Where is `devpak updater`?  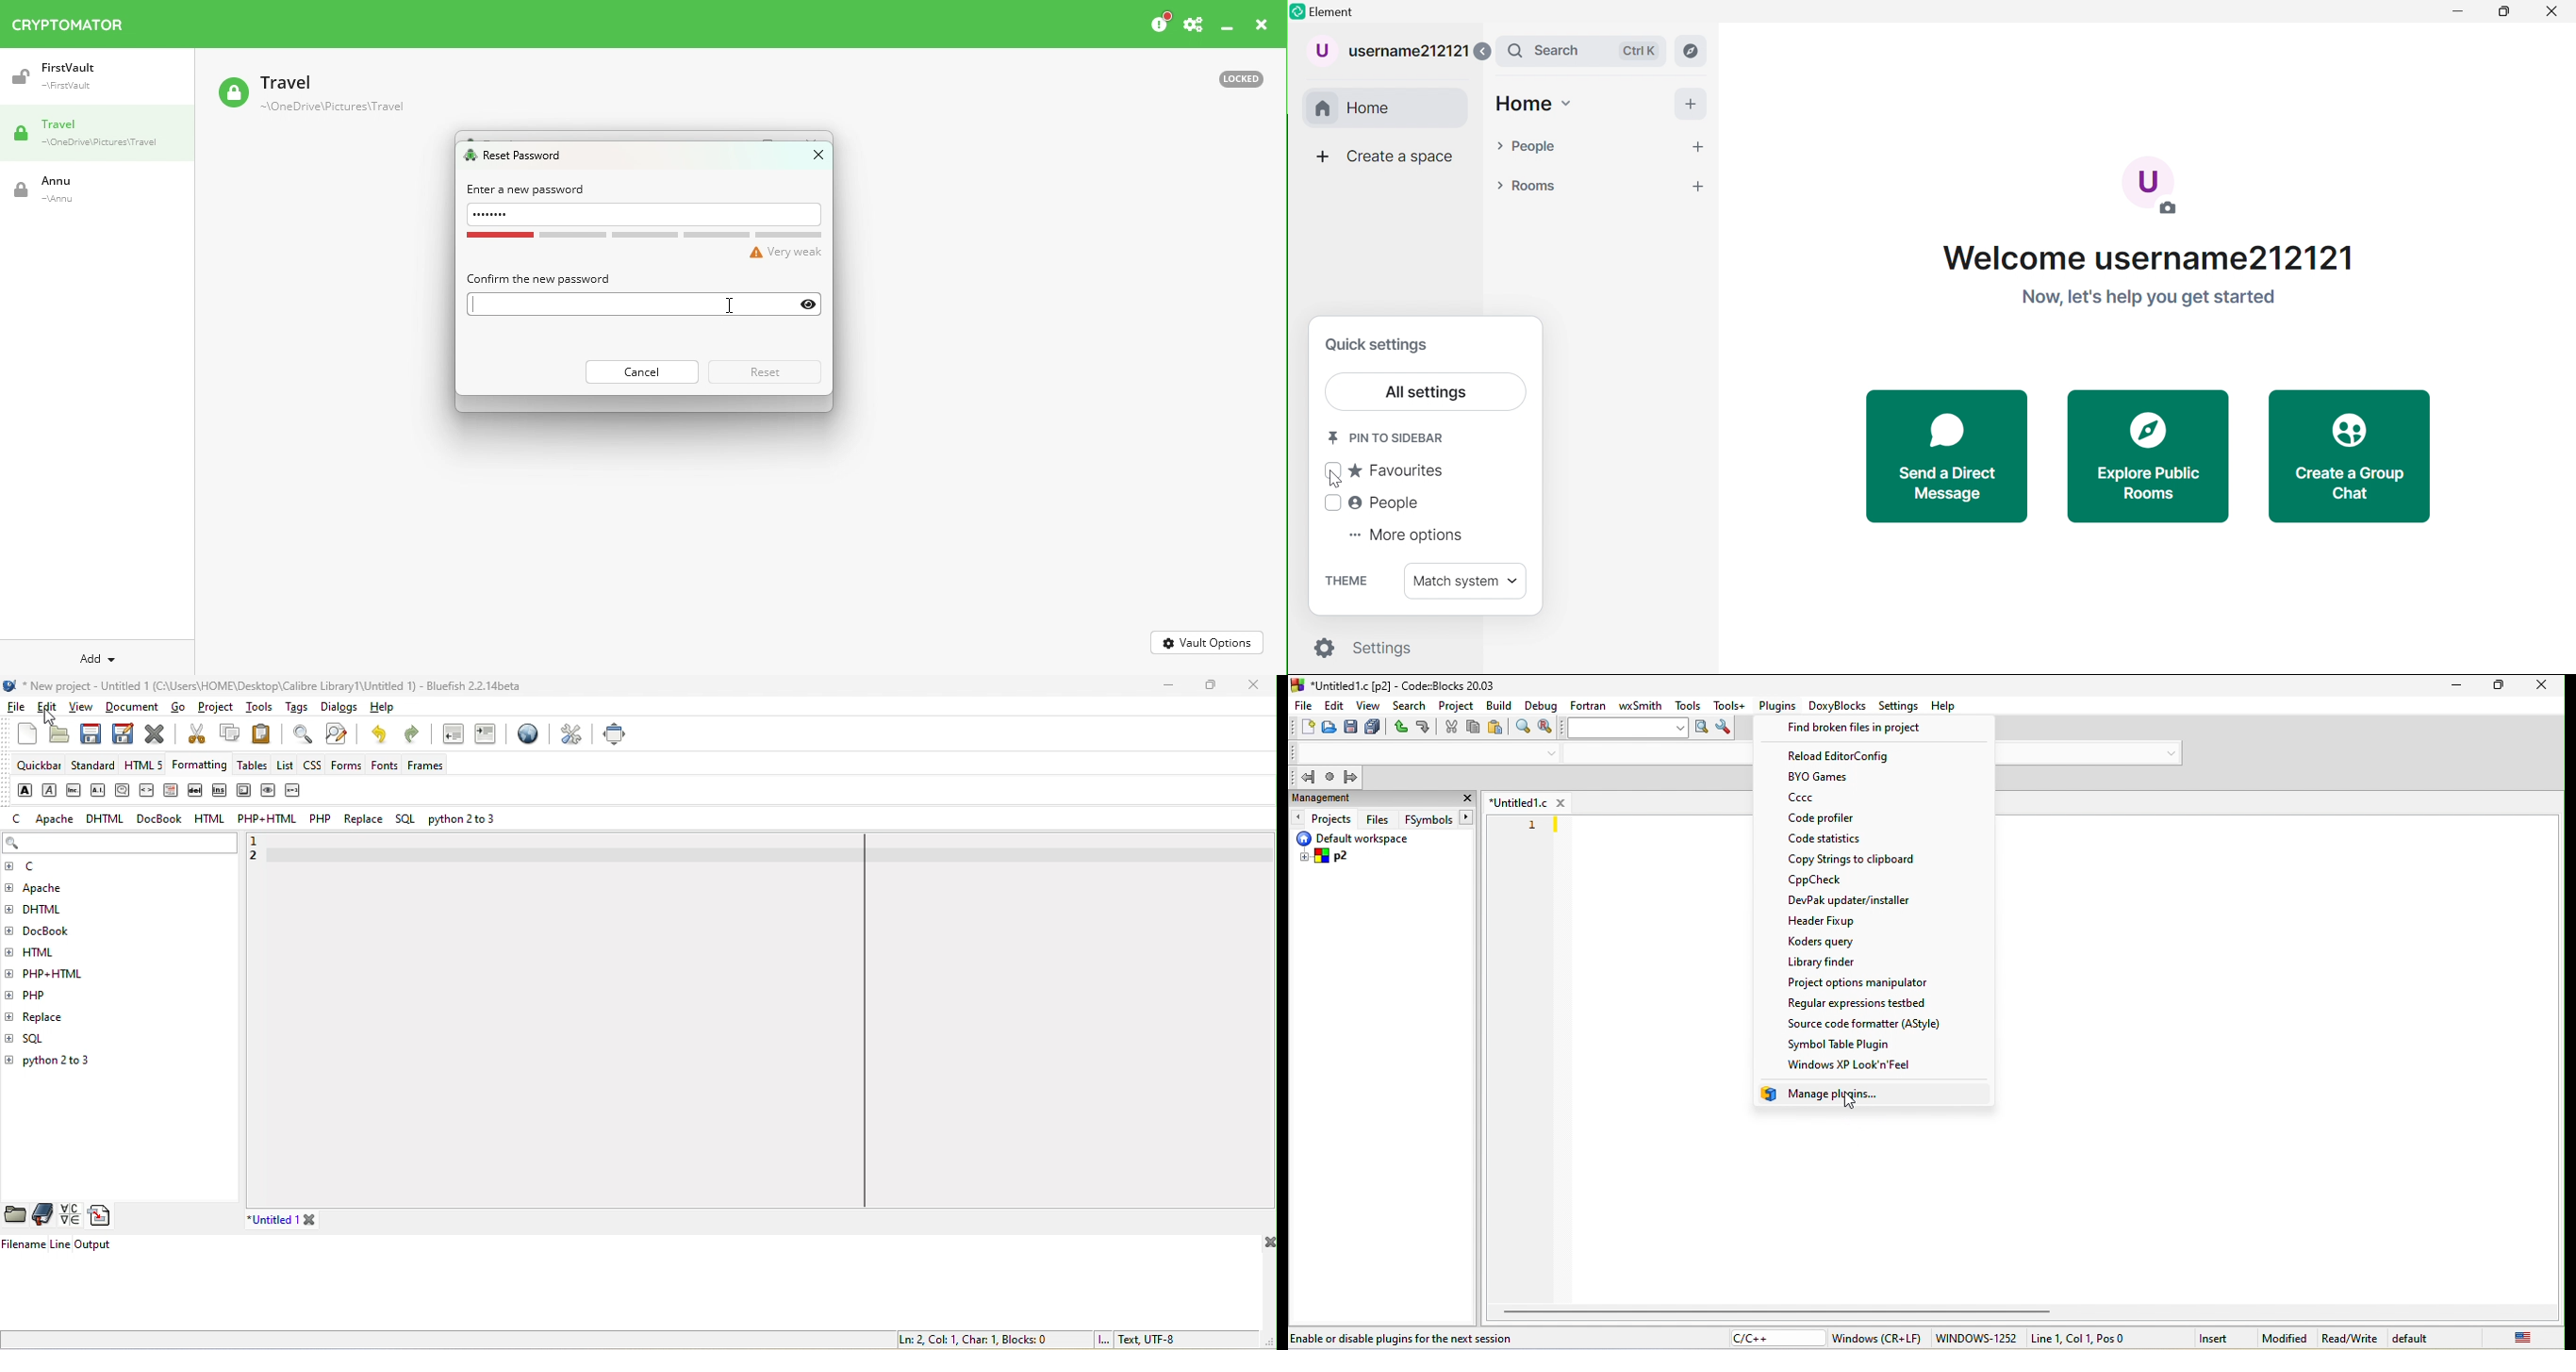 devpak updater is located at coordinates (1854, 899).